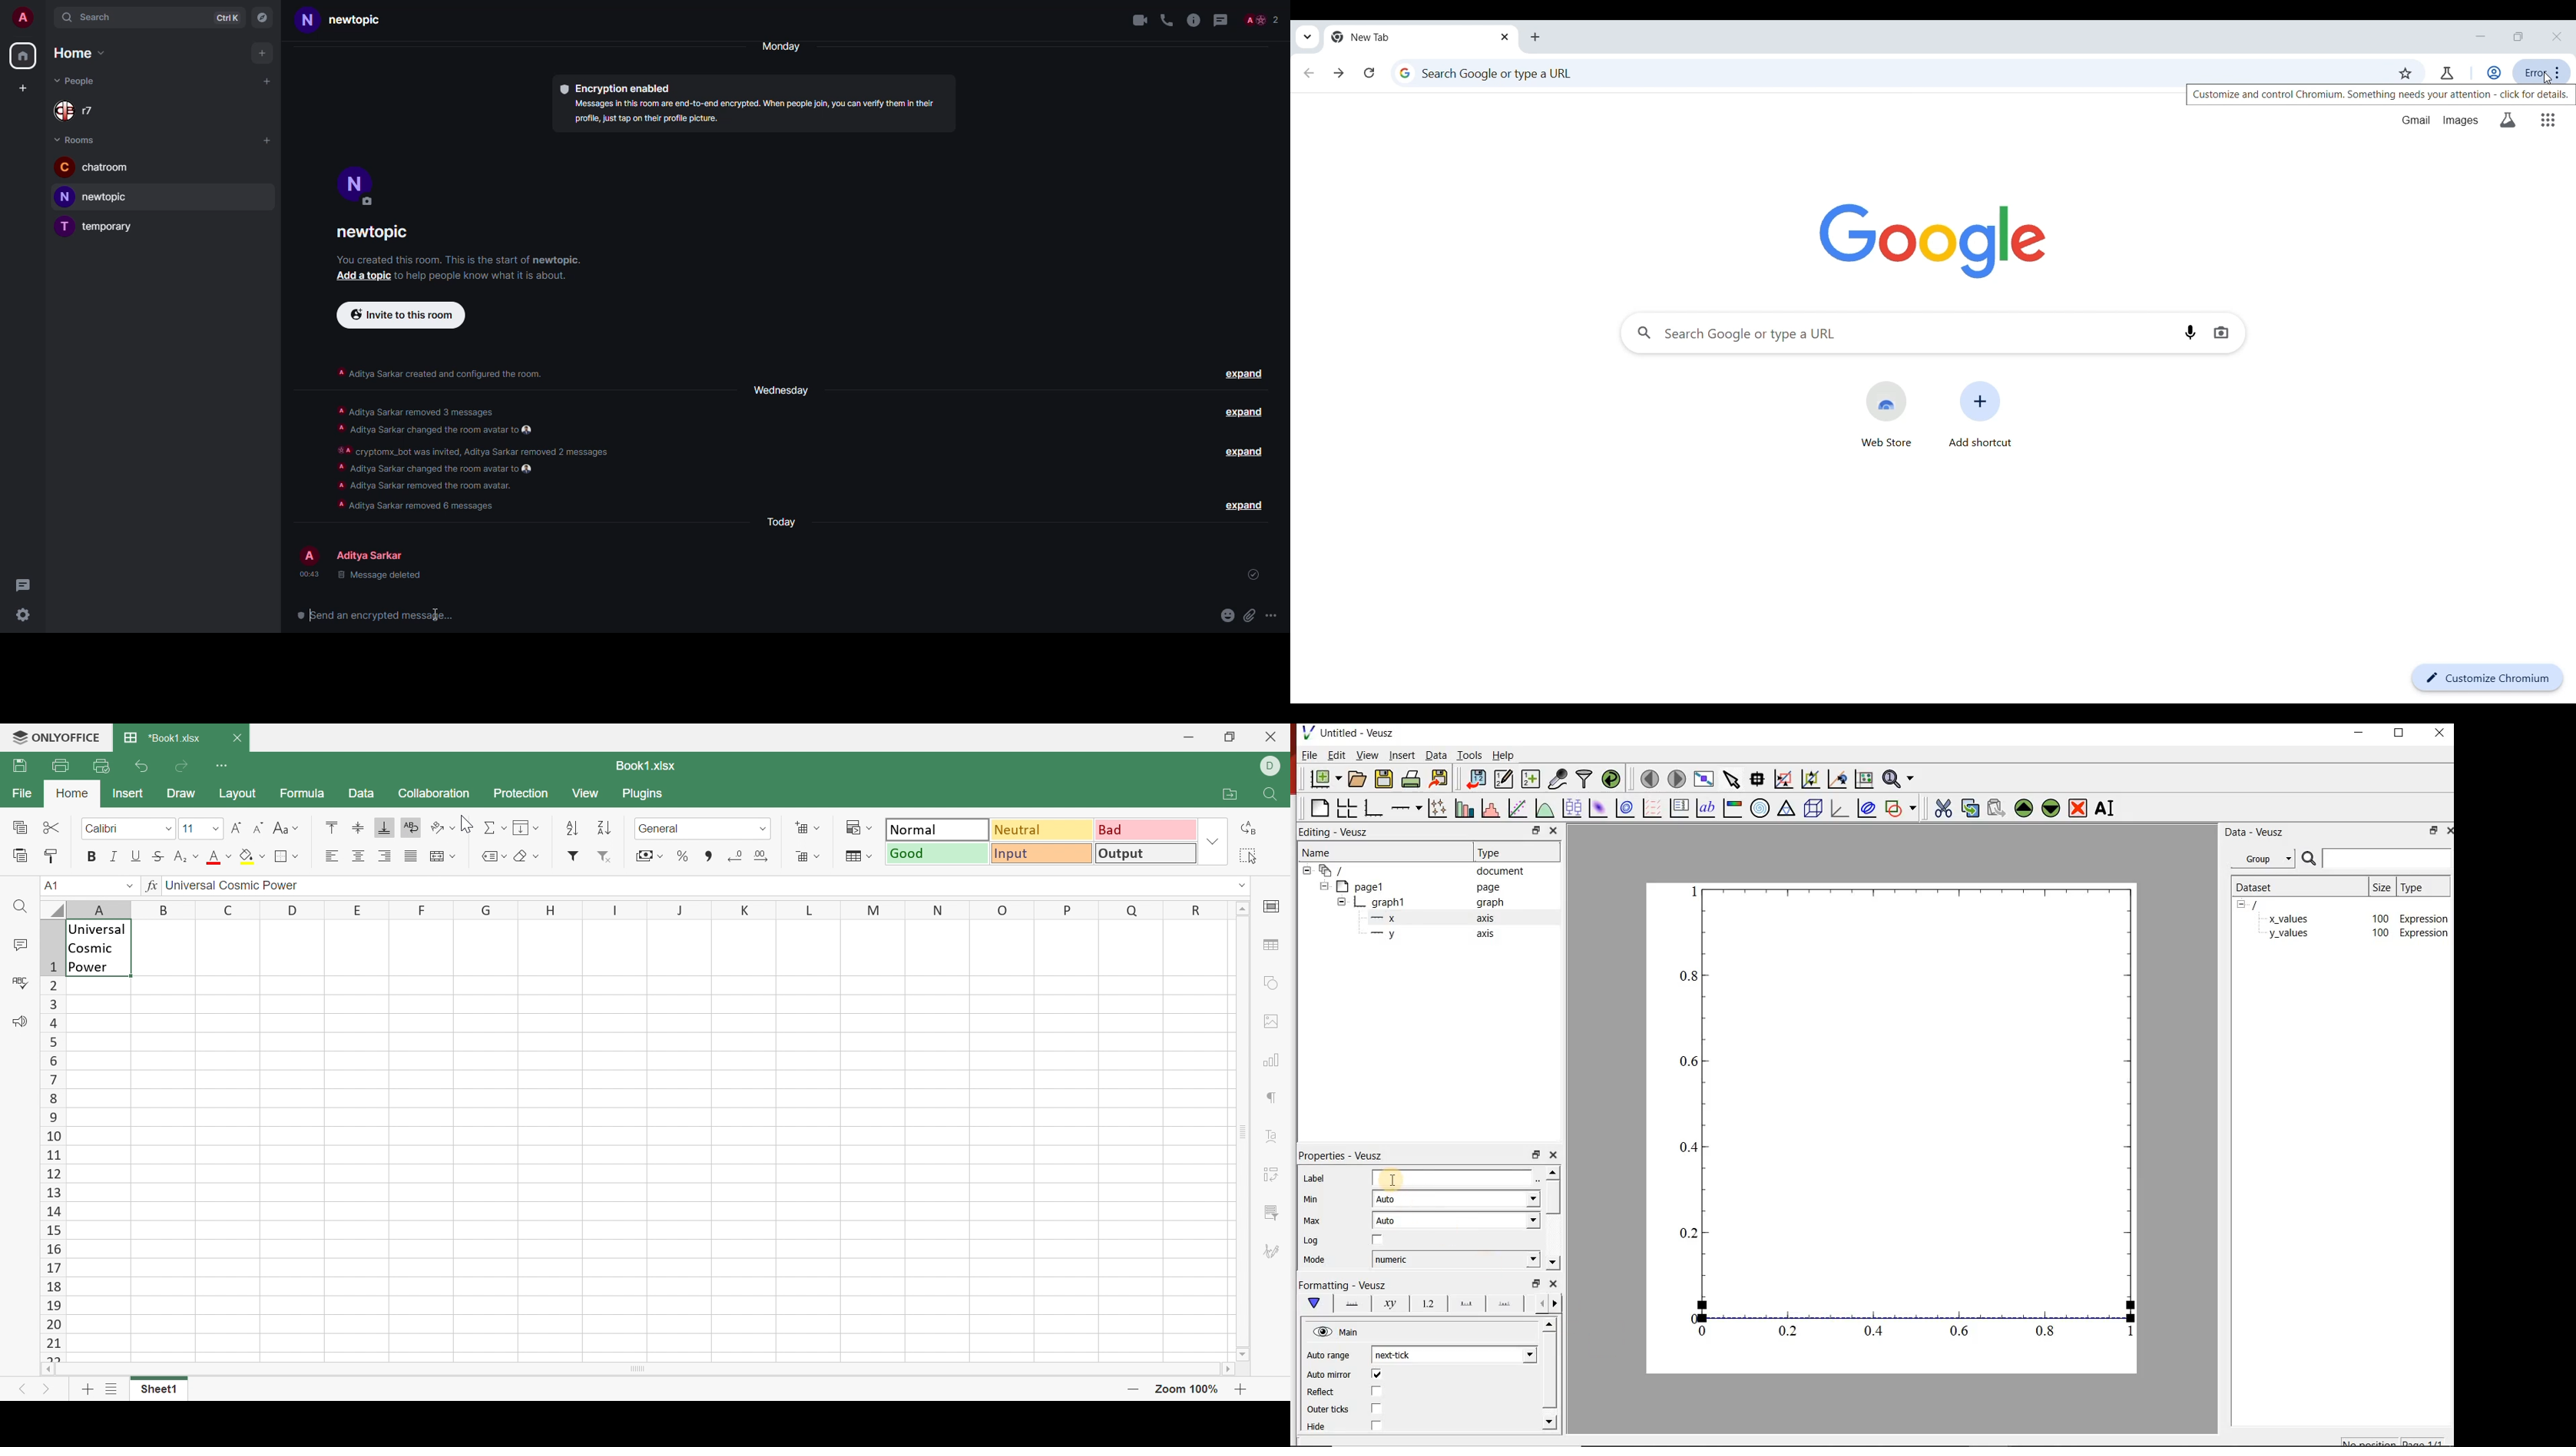 This screenshot has width=2576, height=1456. What do you see at coordinates (2425, 933) in the screenshot?
I see `Expression` at bounding box center [2425, 933].